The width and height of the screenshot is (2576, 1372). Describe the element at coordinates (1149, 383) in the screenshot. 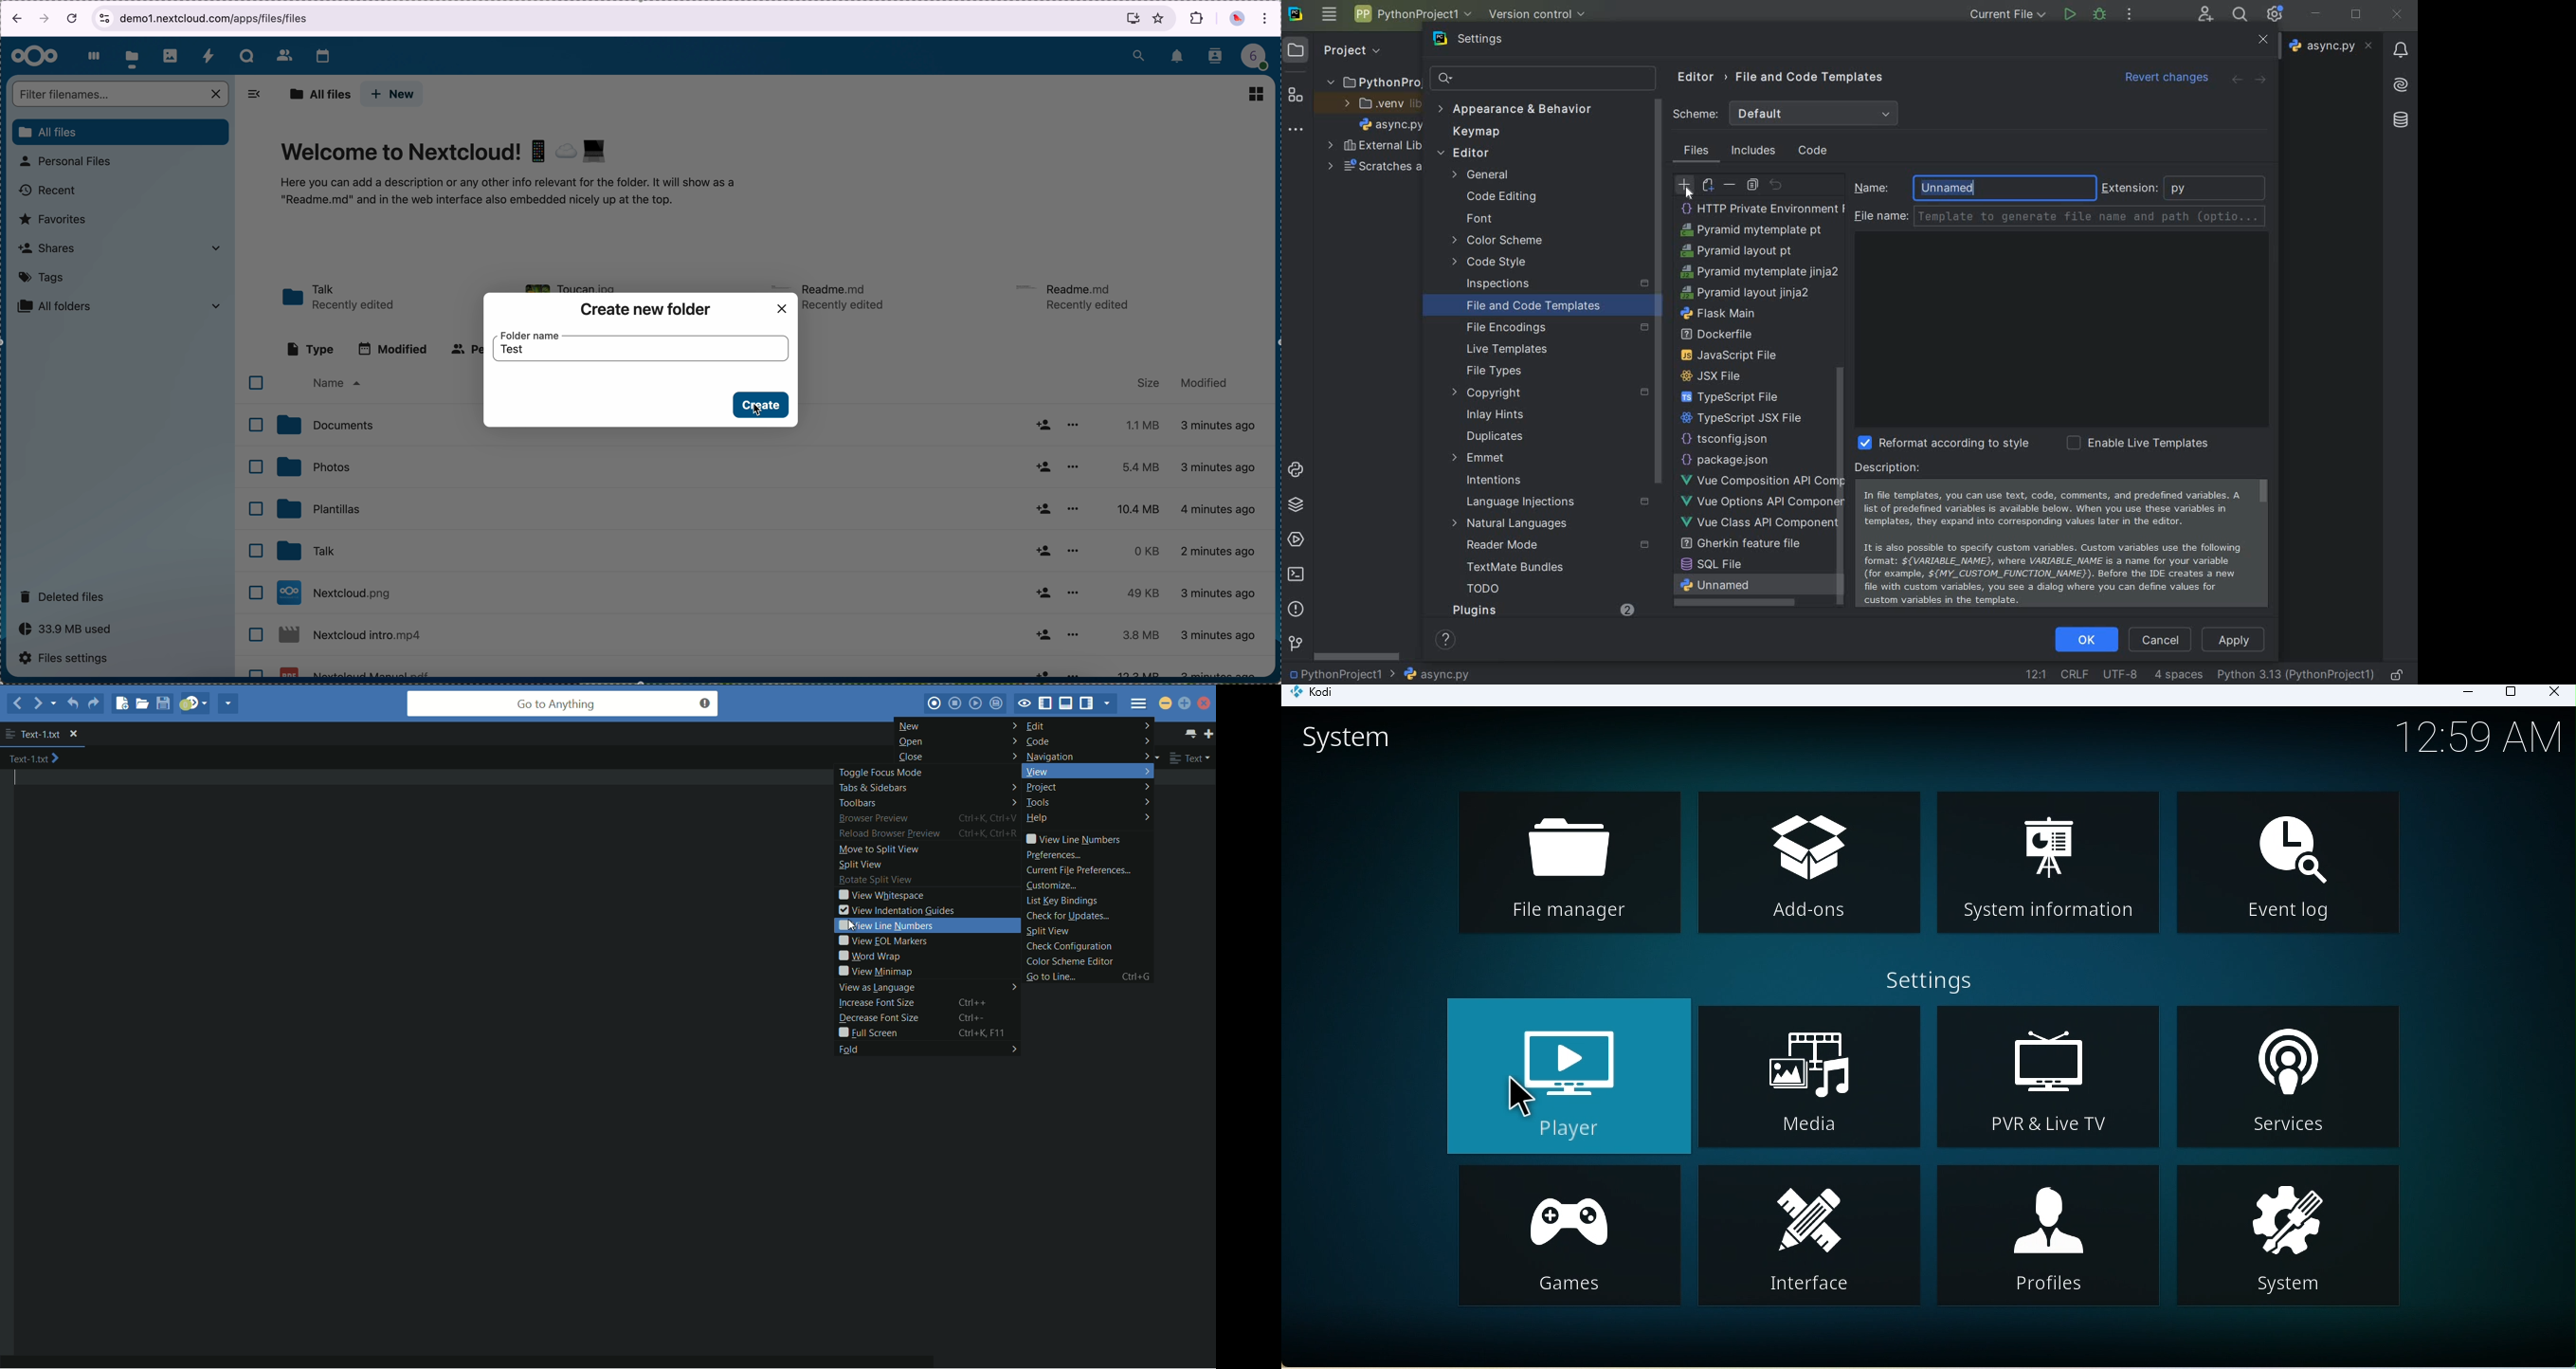

I see `size` at that location.